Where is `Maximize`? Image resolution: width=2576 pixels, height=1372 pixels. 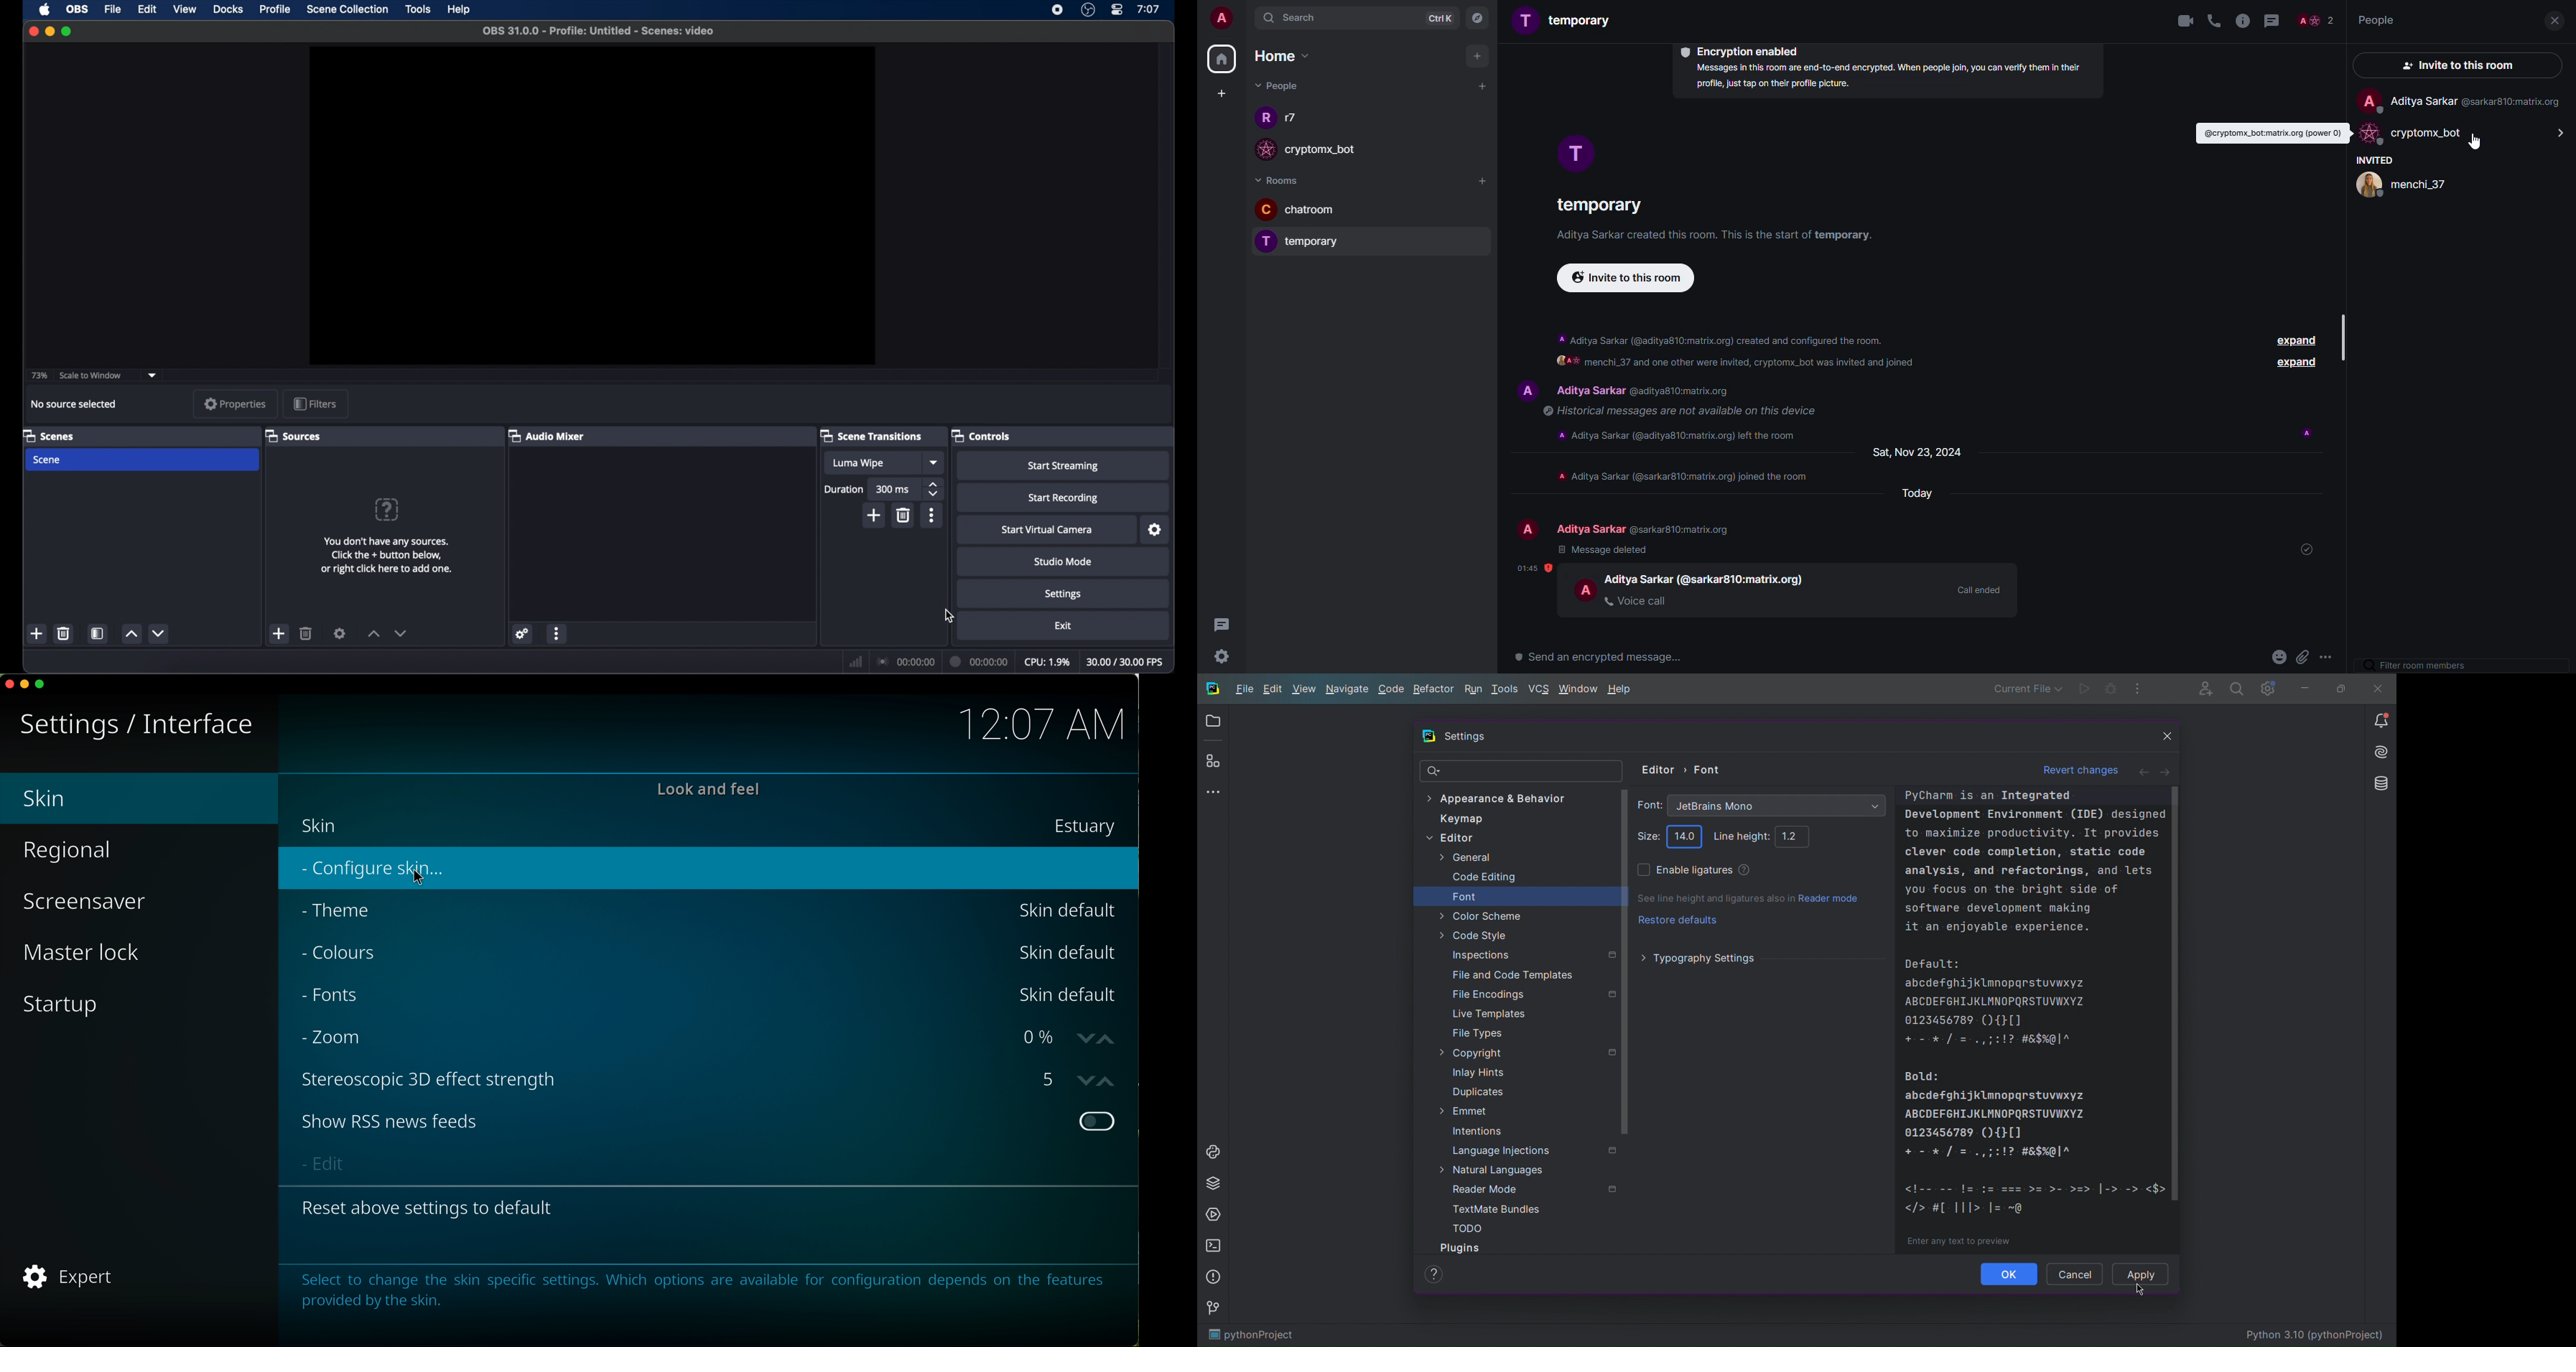 Maximize is located at coordinates (2338, 688).